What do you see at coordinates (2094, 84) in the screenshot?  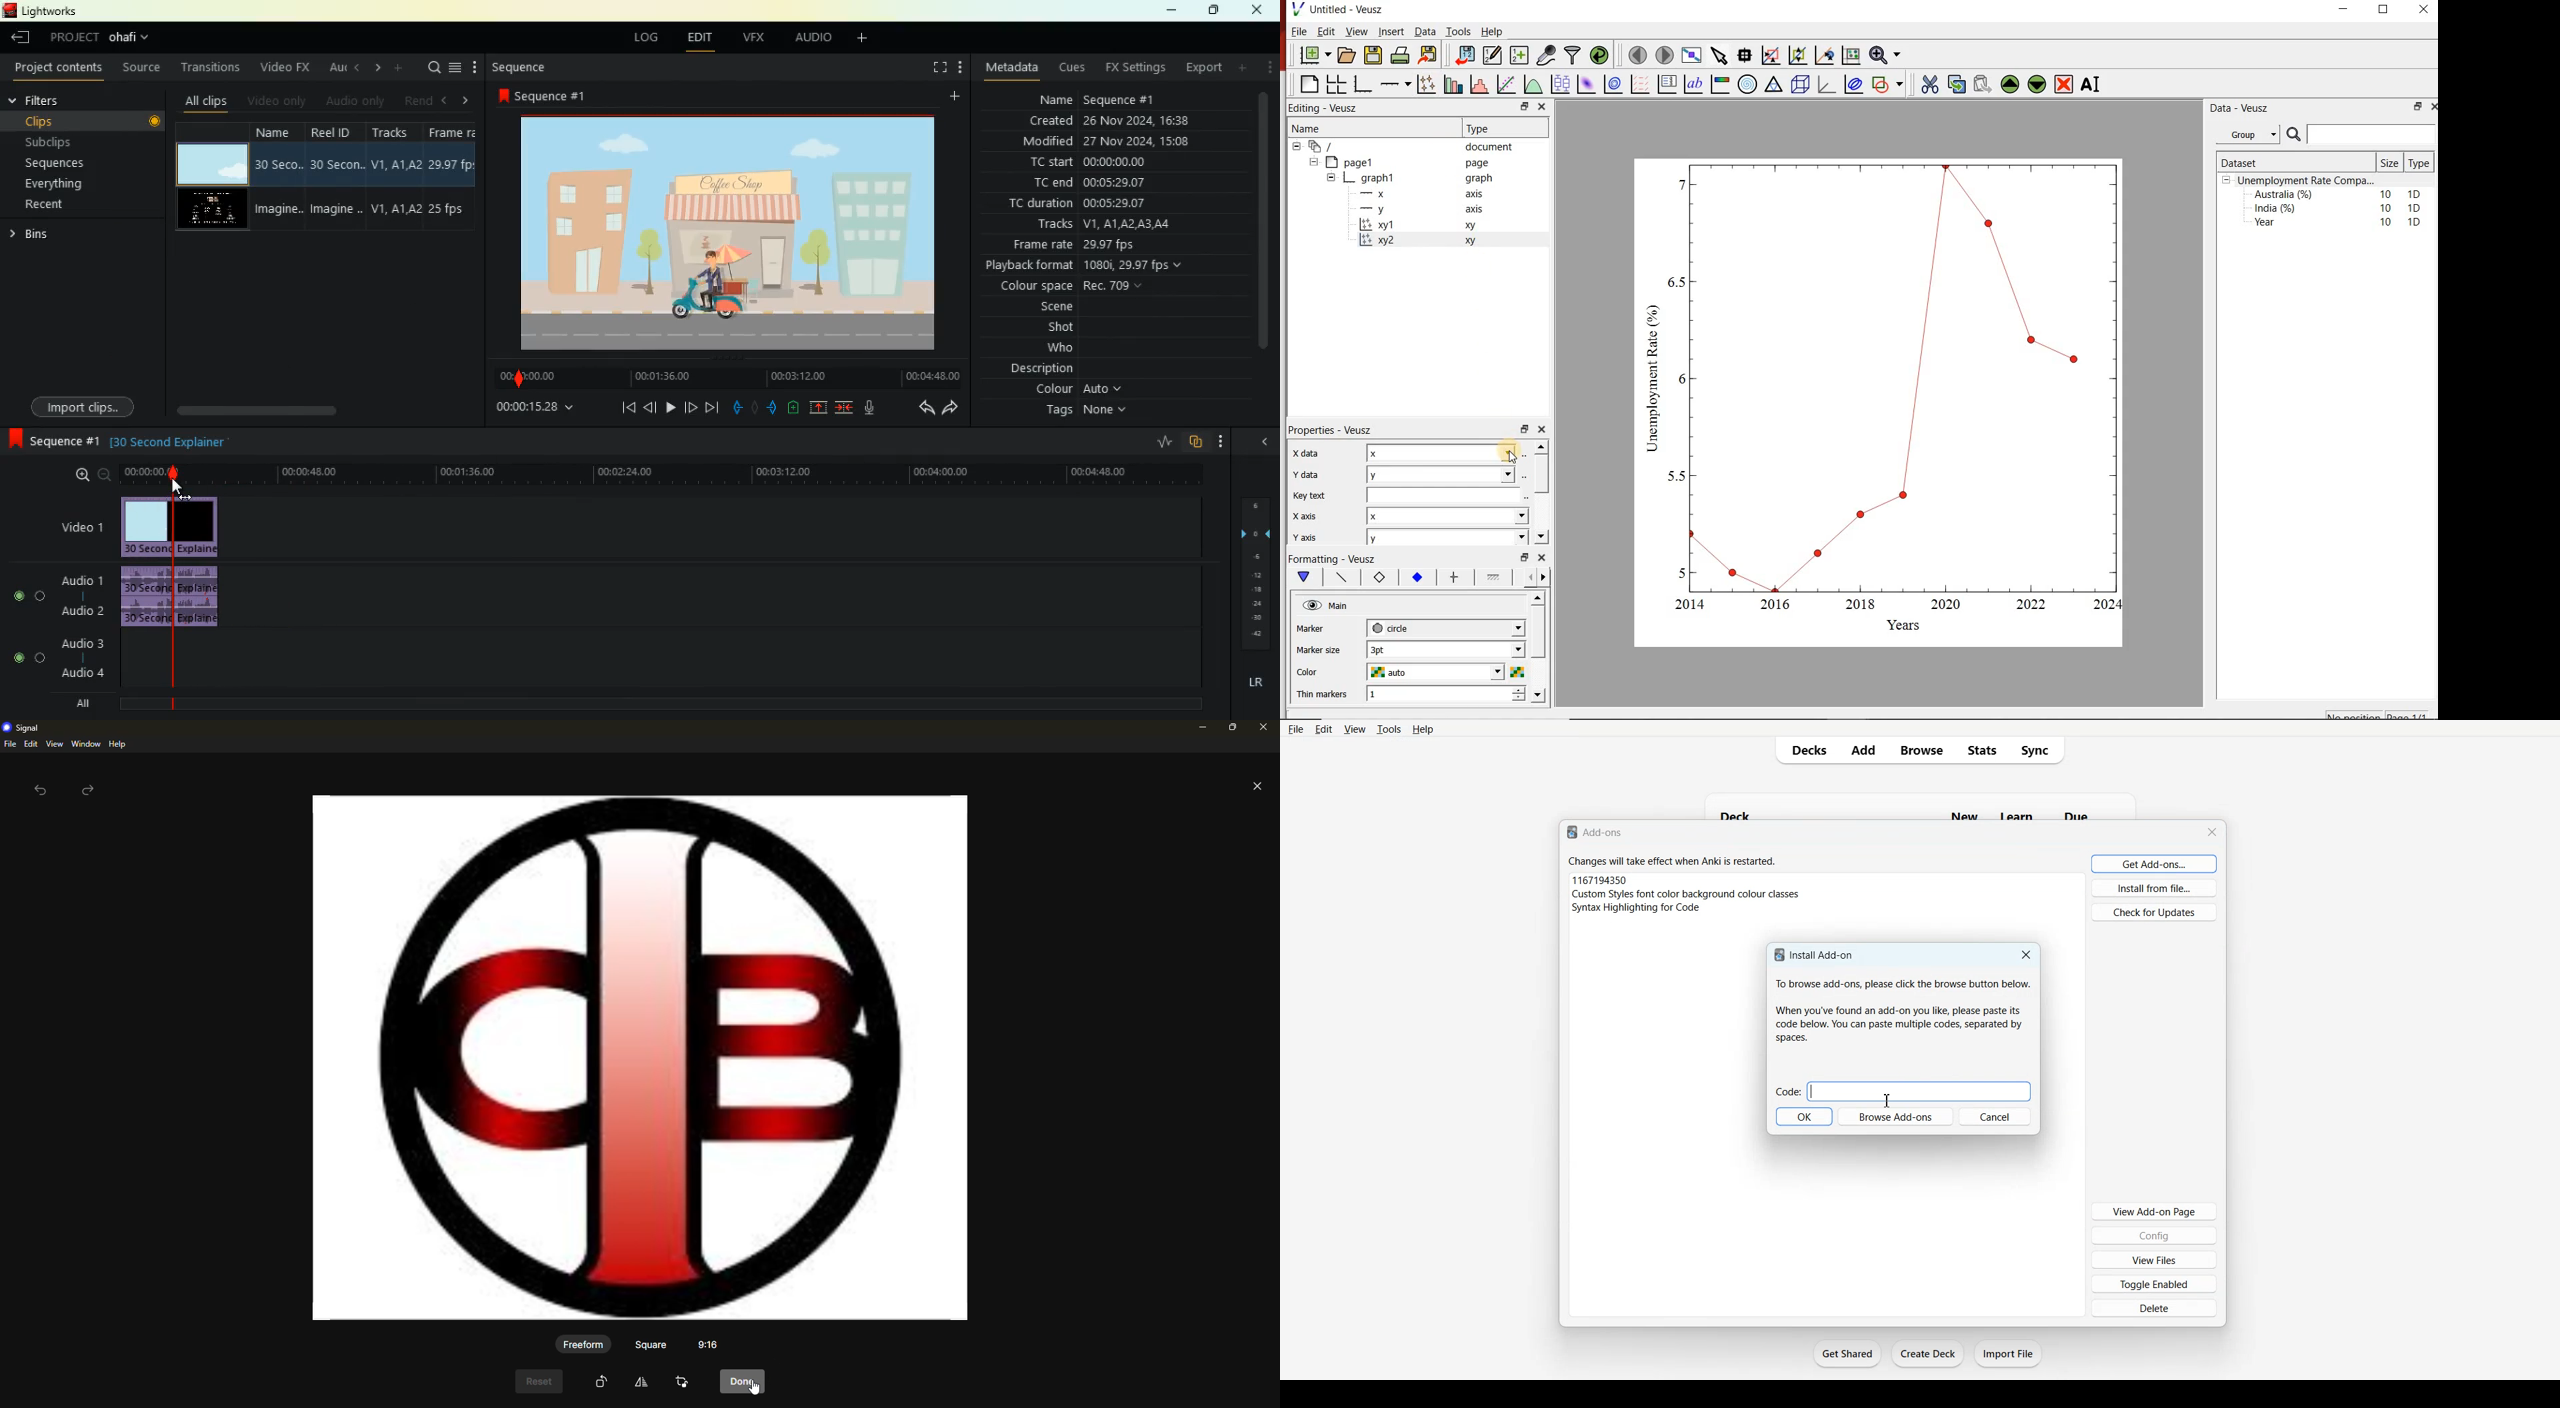 I see `rename the widgets` at bounding box center [2094, 84].